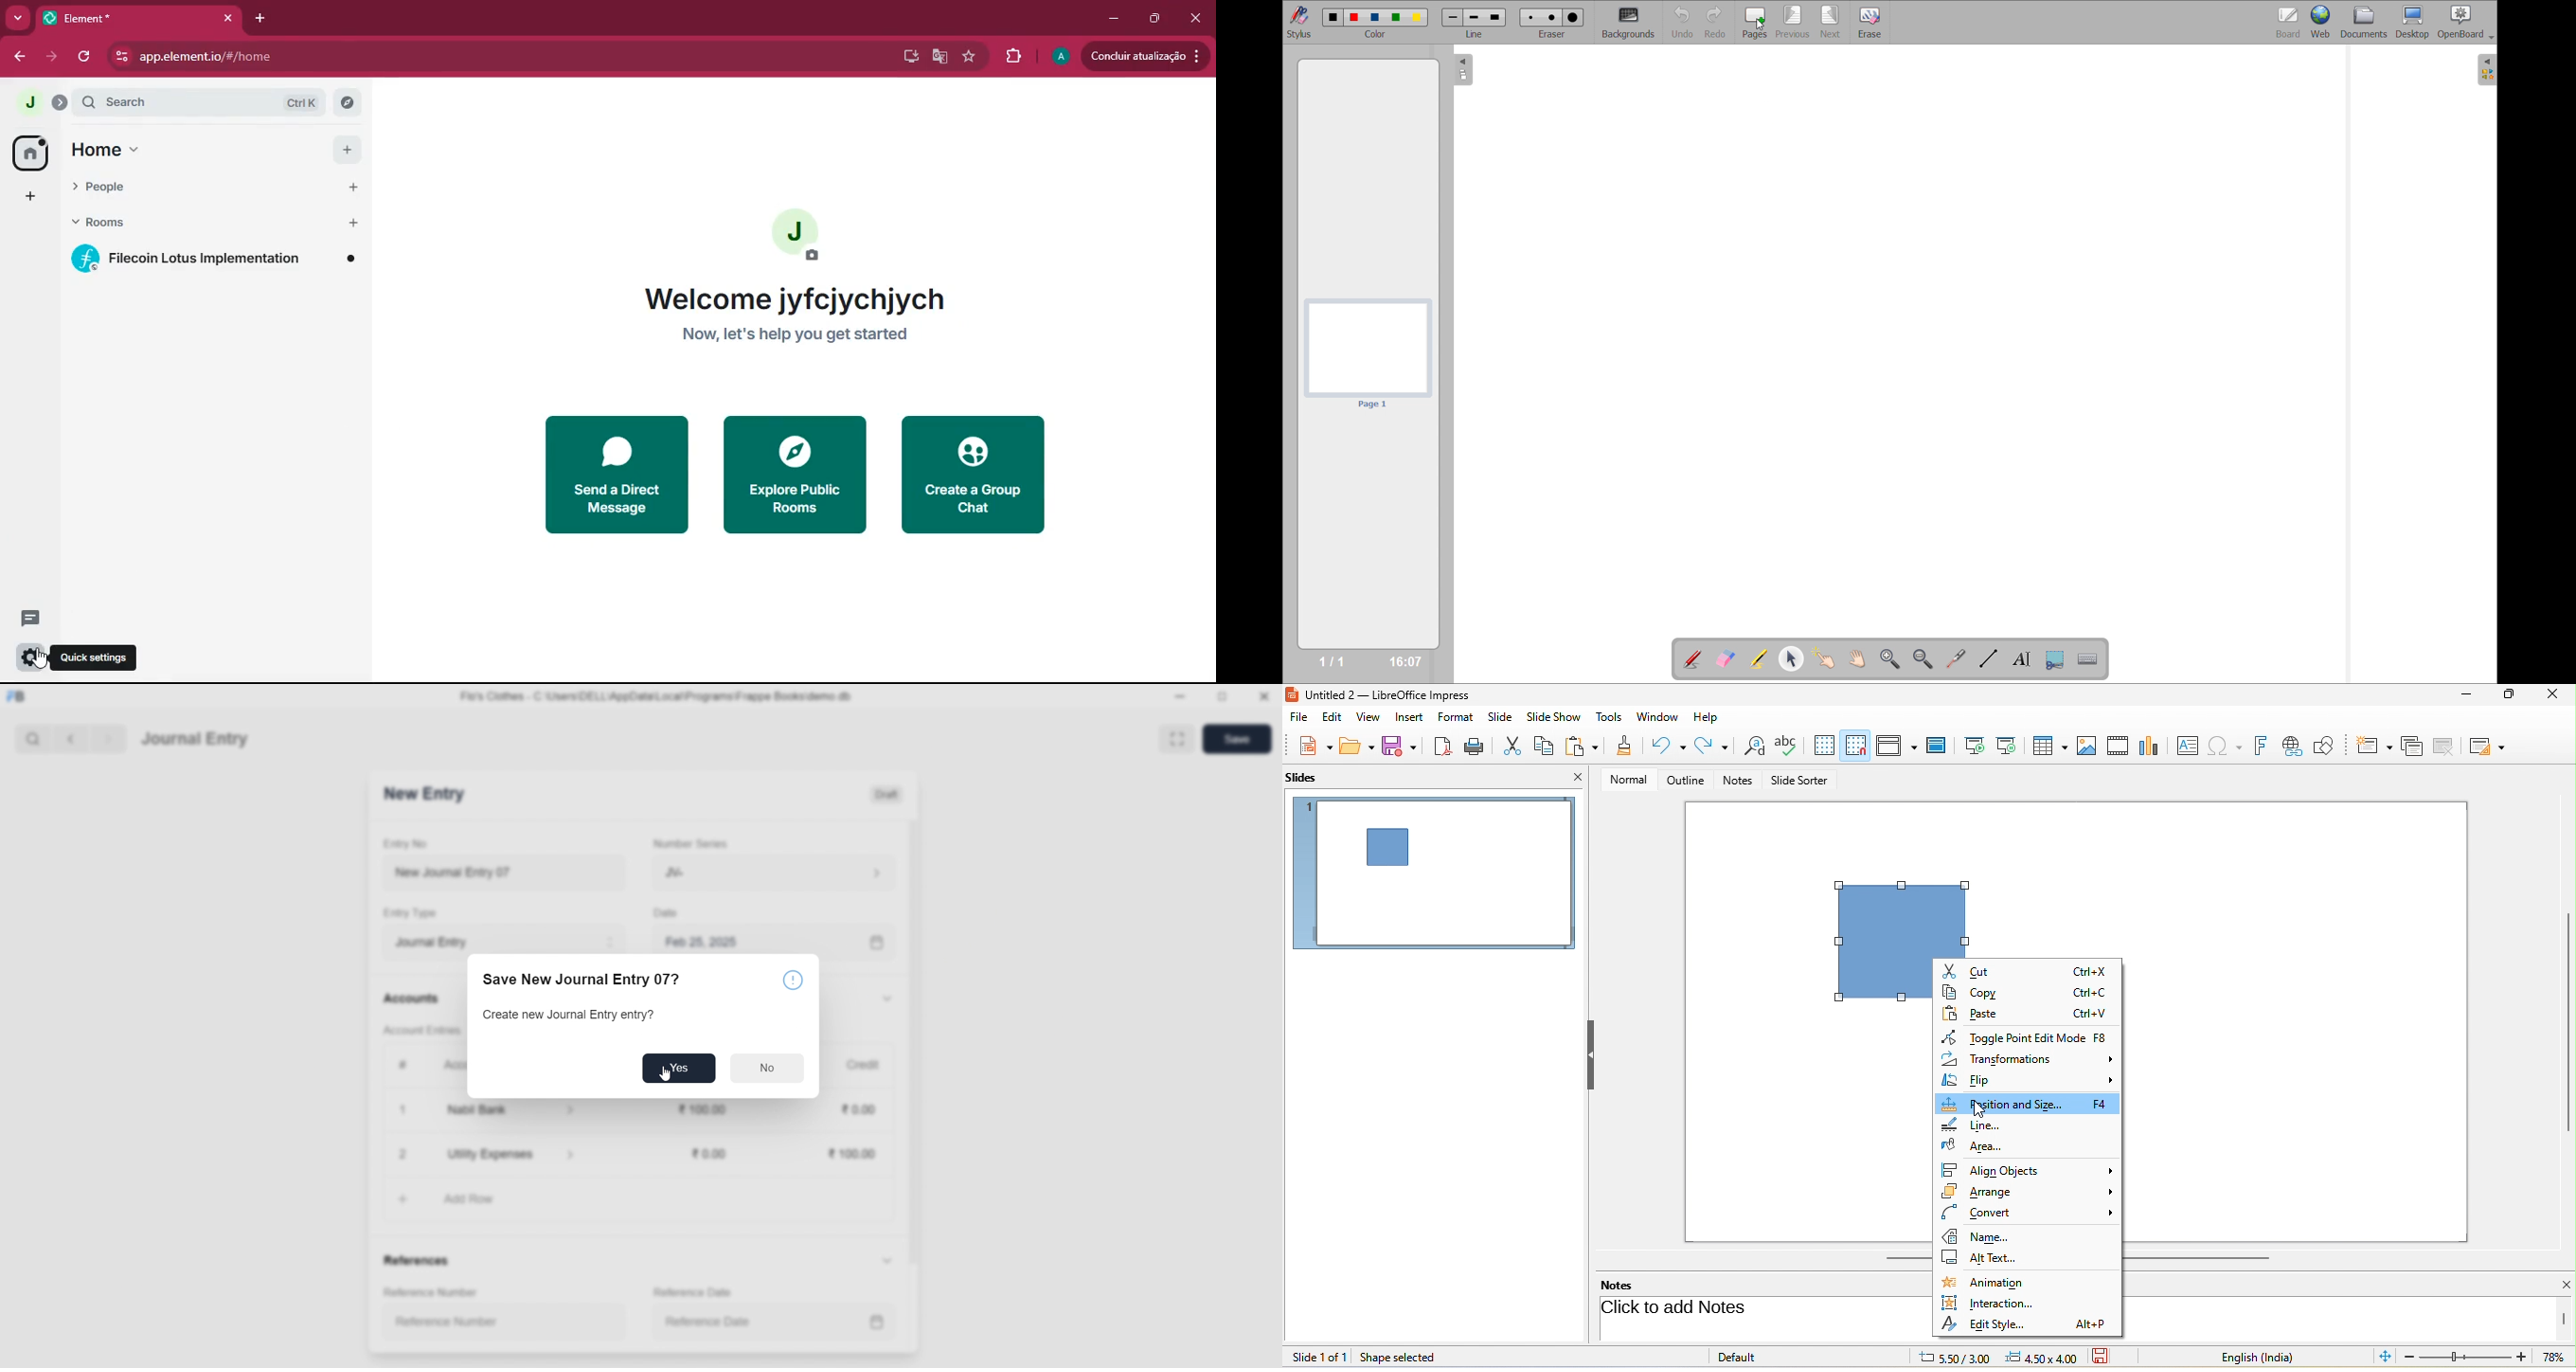 The width and height of the screenshot is (2576, 1372). What do you see at coordinates (2488, 1359) in the screenshot?
I see `zoom` at bounding box center [2488, 1359].